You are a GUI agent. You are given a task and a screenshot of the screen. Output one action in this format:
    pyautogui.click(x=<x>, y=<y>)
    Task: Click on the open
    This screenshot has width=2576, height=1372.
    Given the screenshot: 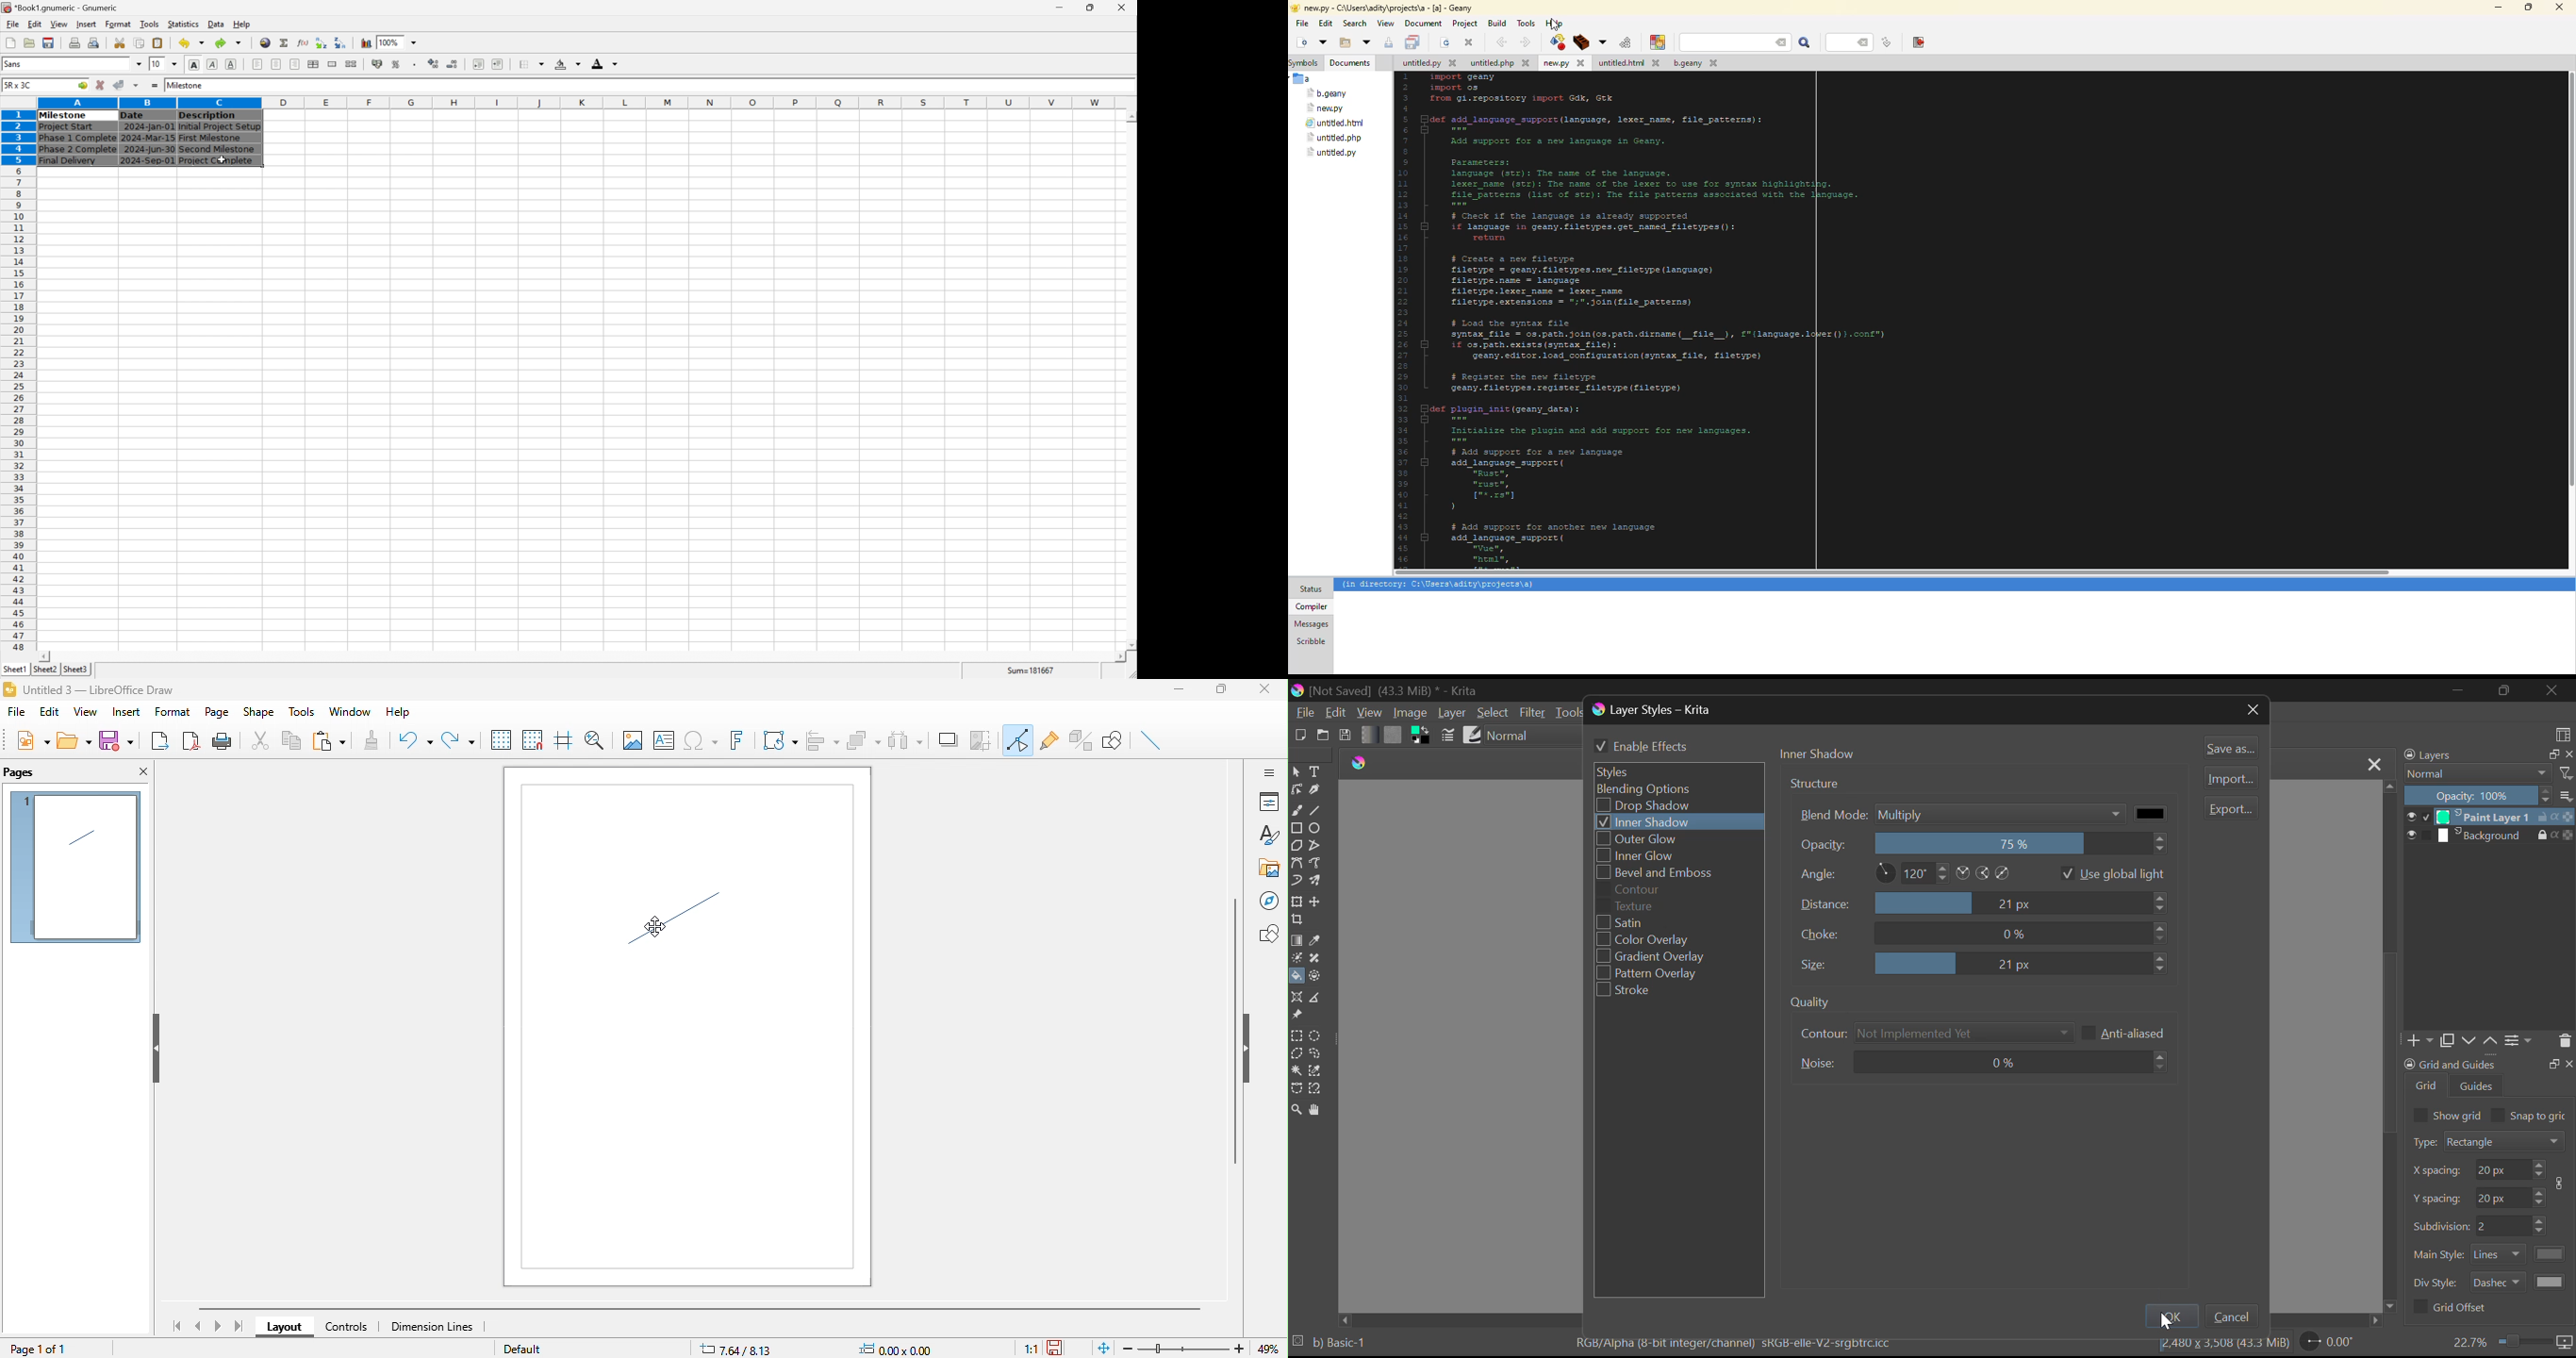 What is the action you would take?
    pyautogui.click(x=75, y=740)
    